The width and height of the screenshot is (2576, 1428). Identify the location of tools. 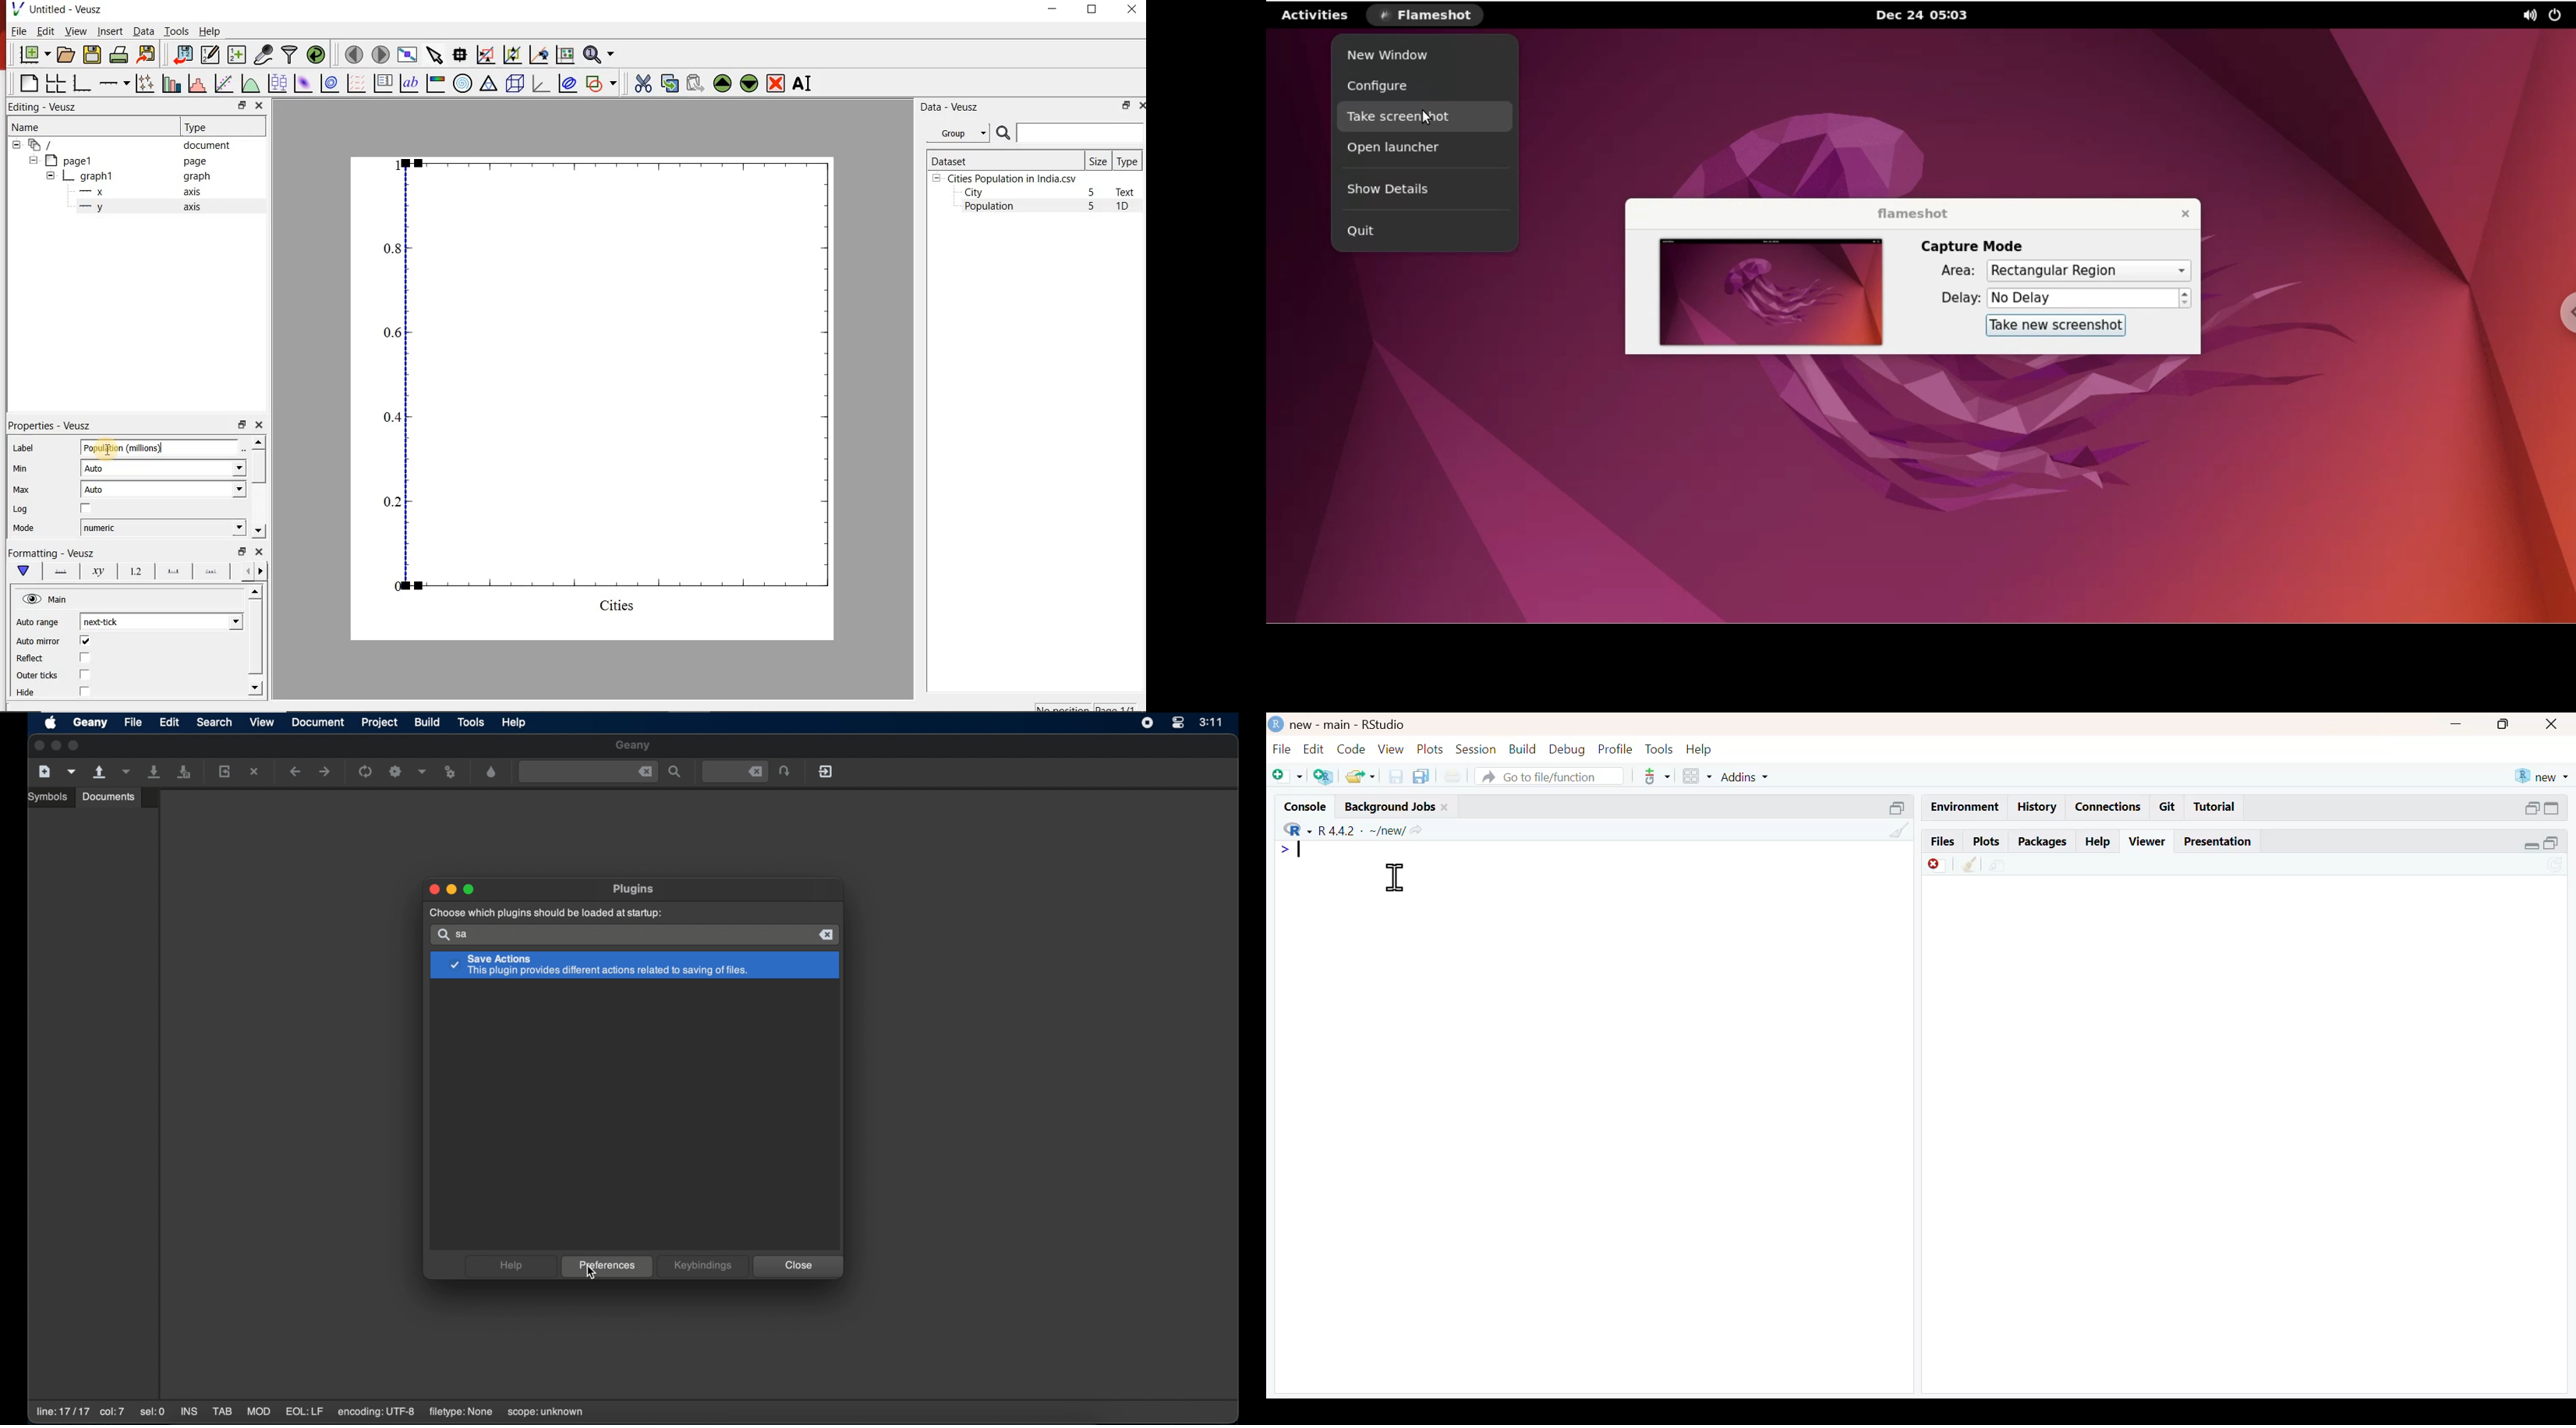
(472, 723).